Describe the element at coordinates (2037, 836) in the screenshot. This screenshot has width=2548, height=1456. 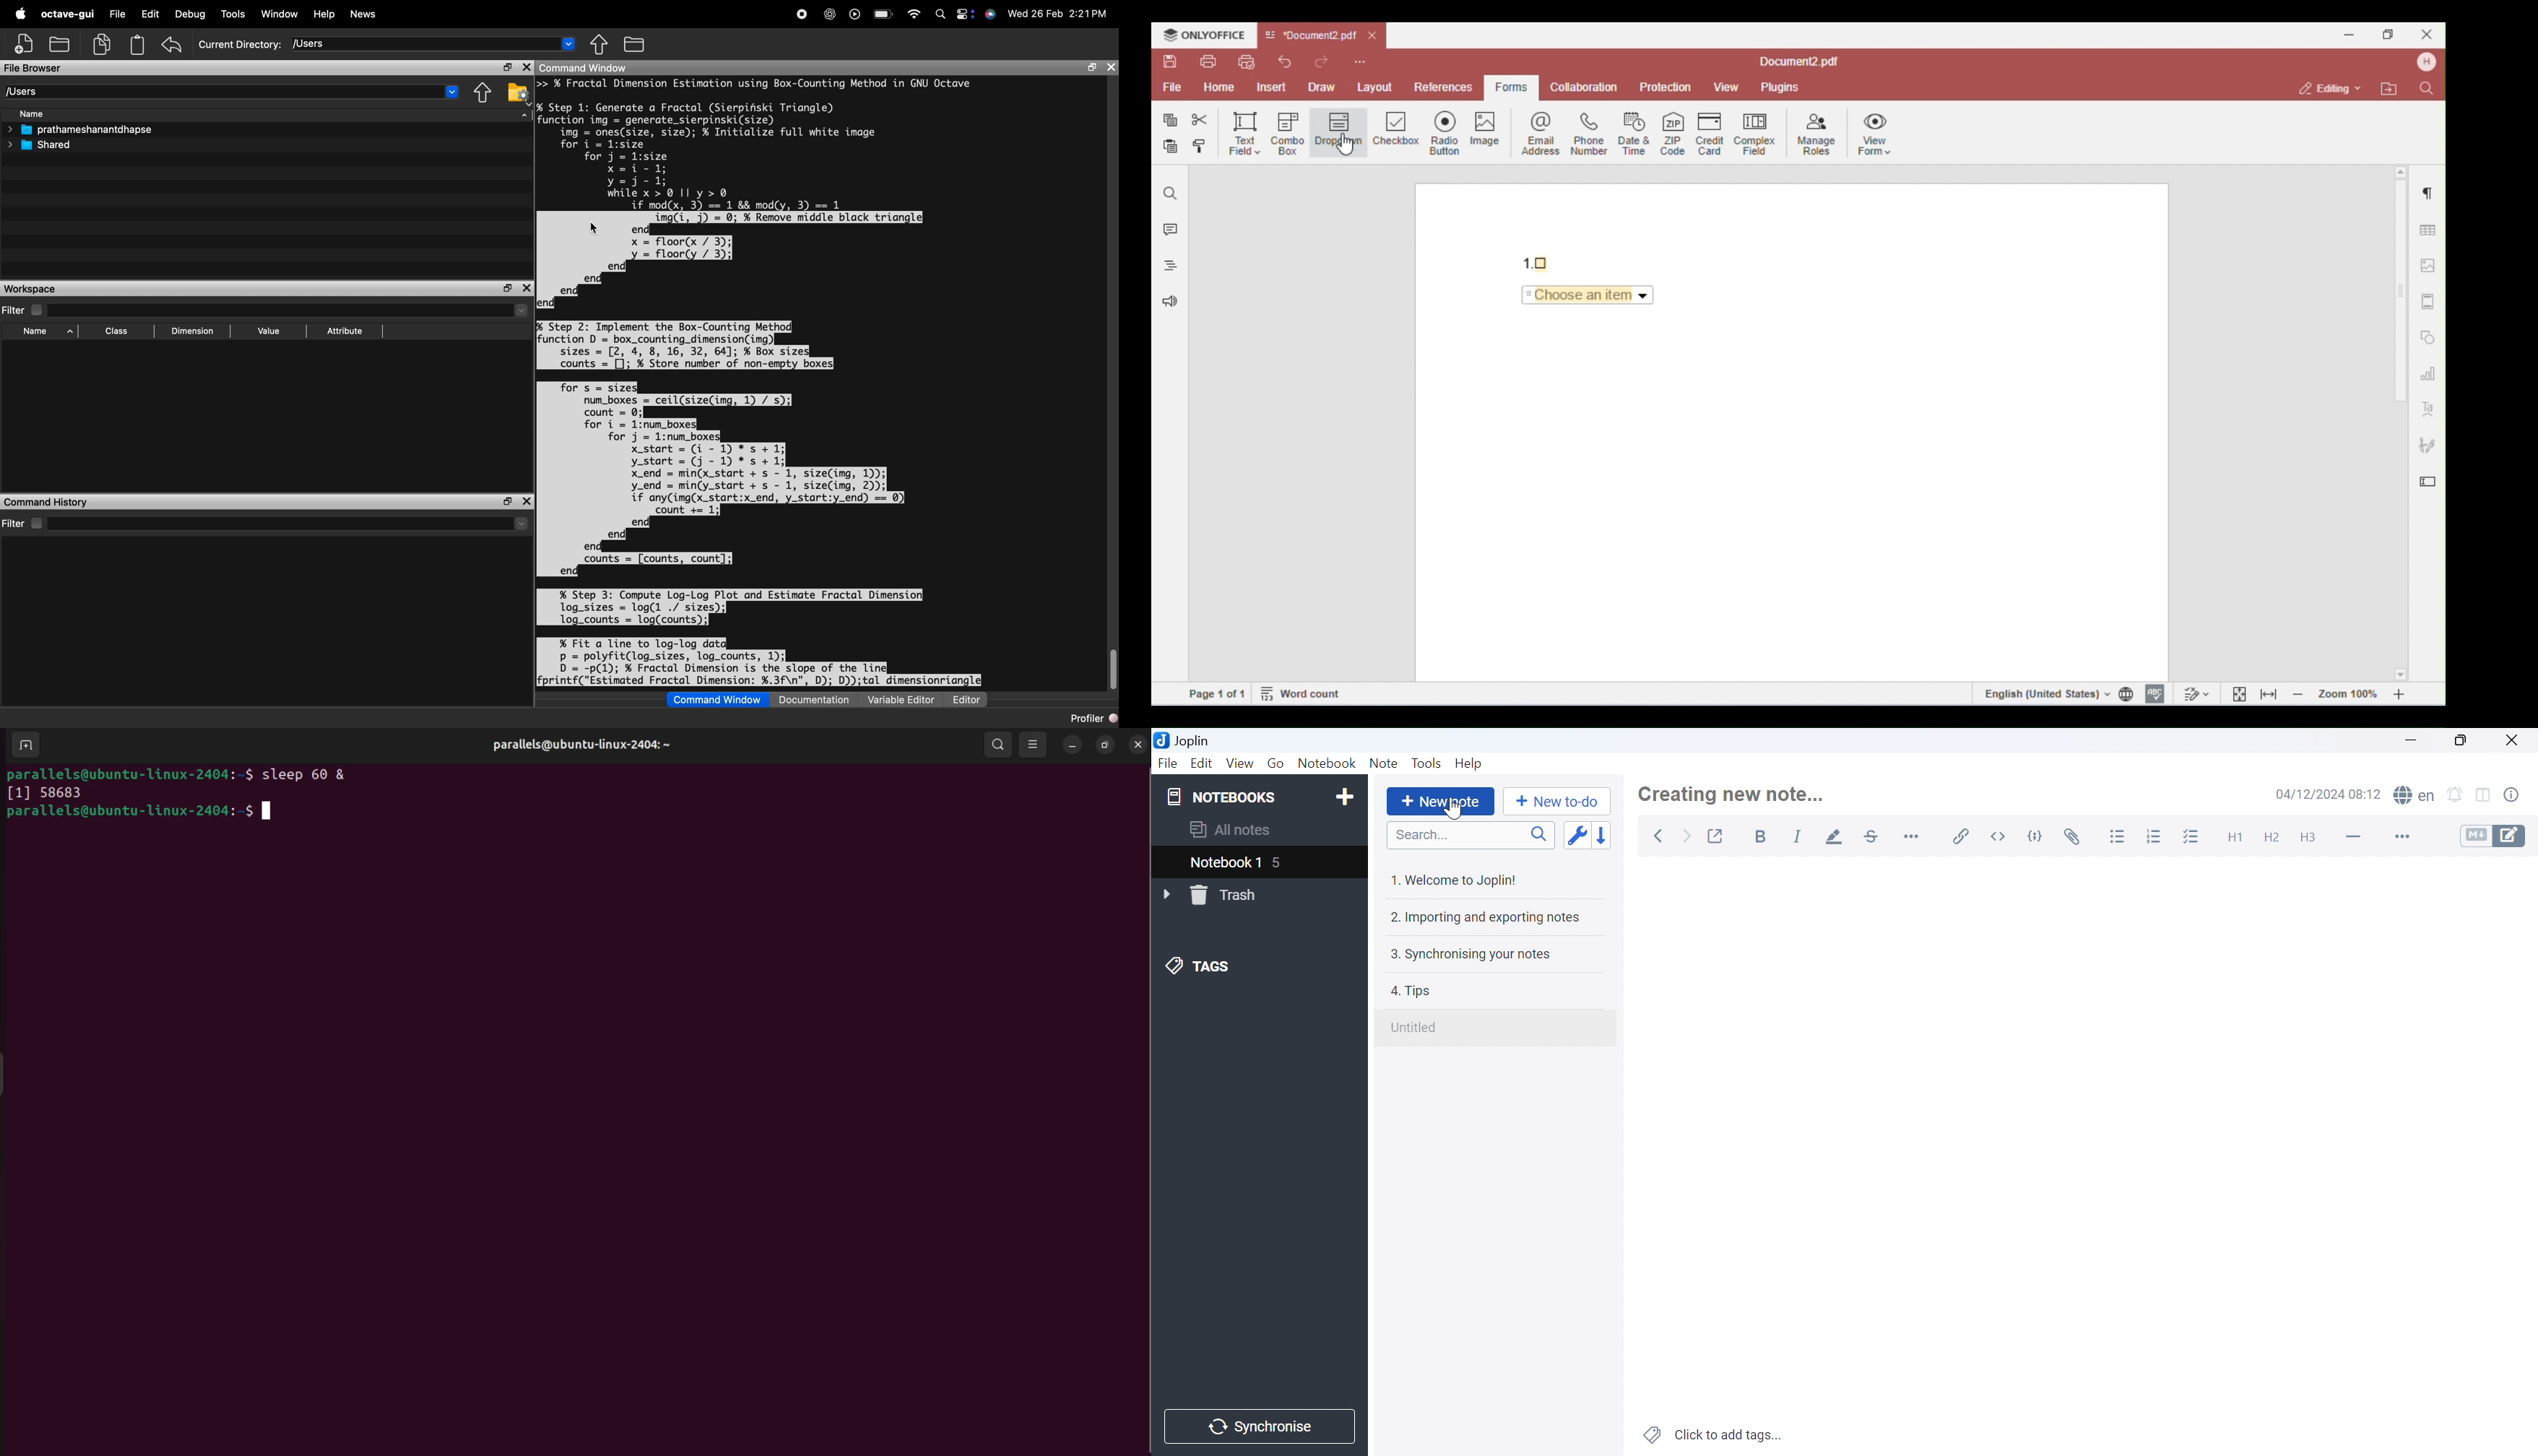
I see `Code` at that location.